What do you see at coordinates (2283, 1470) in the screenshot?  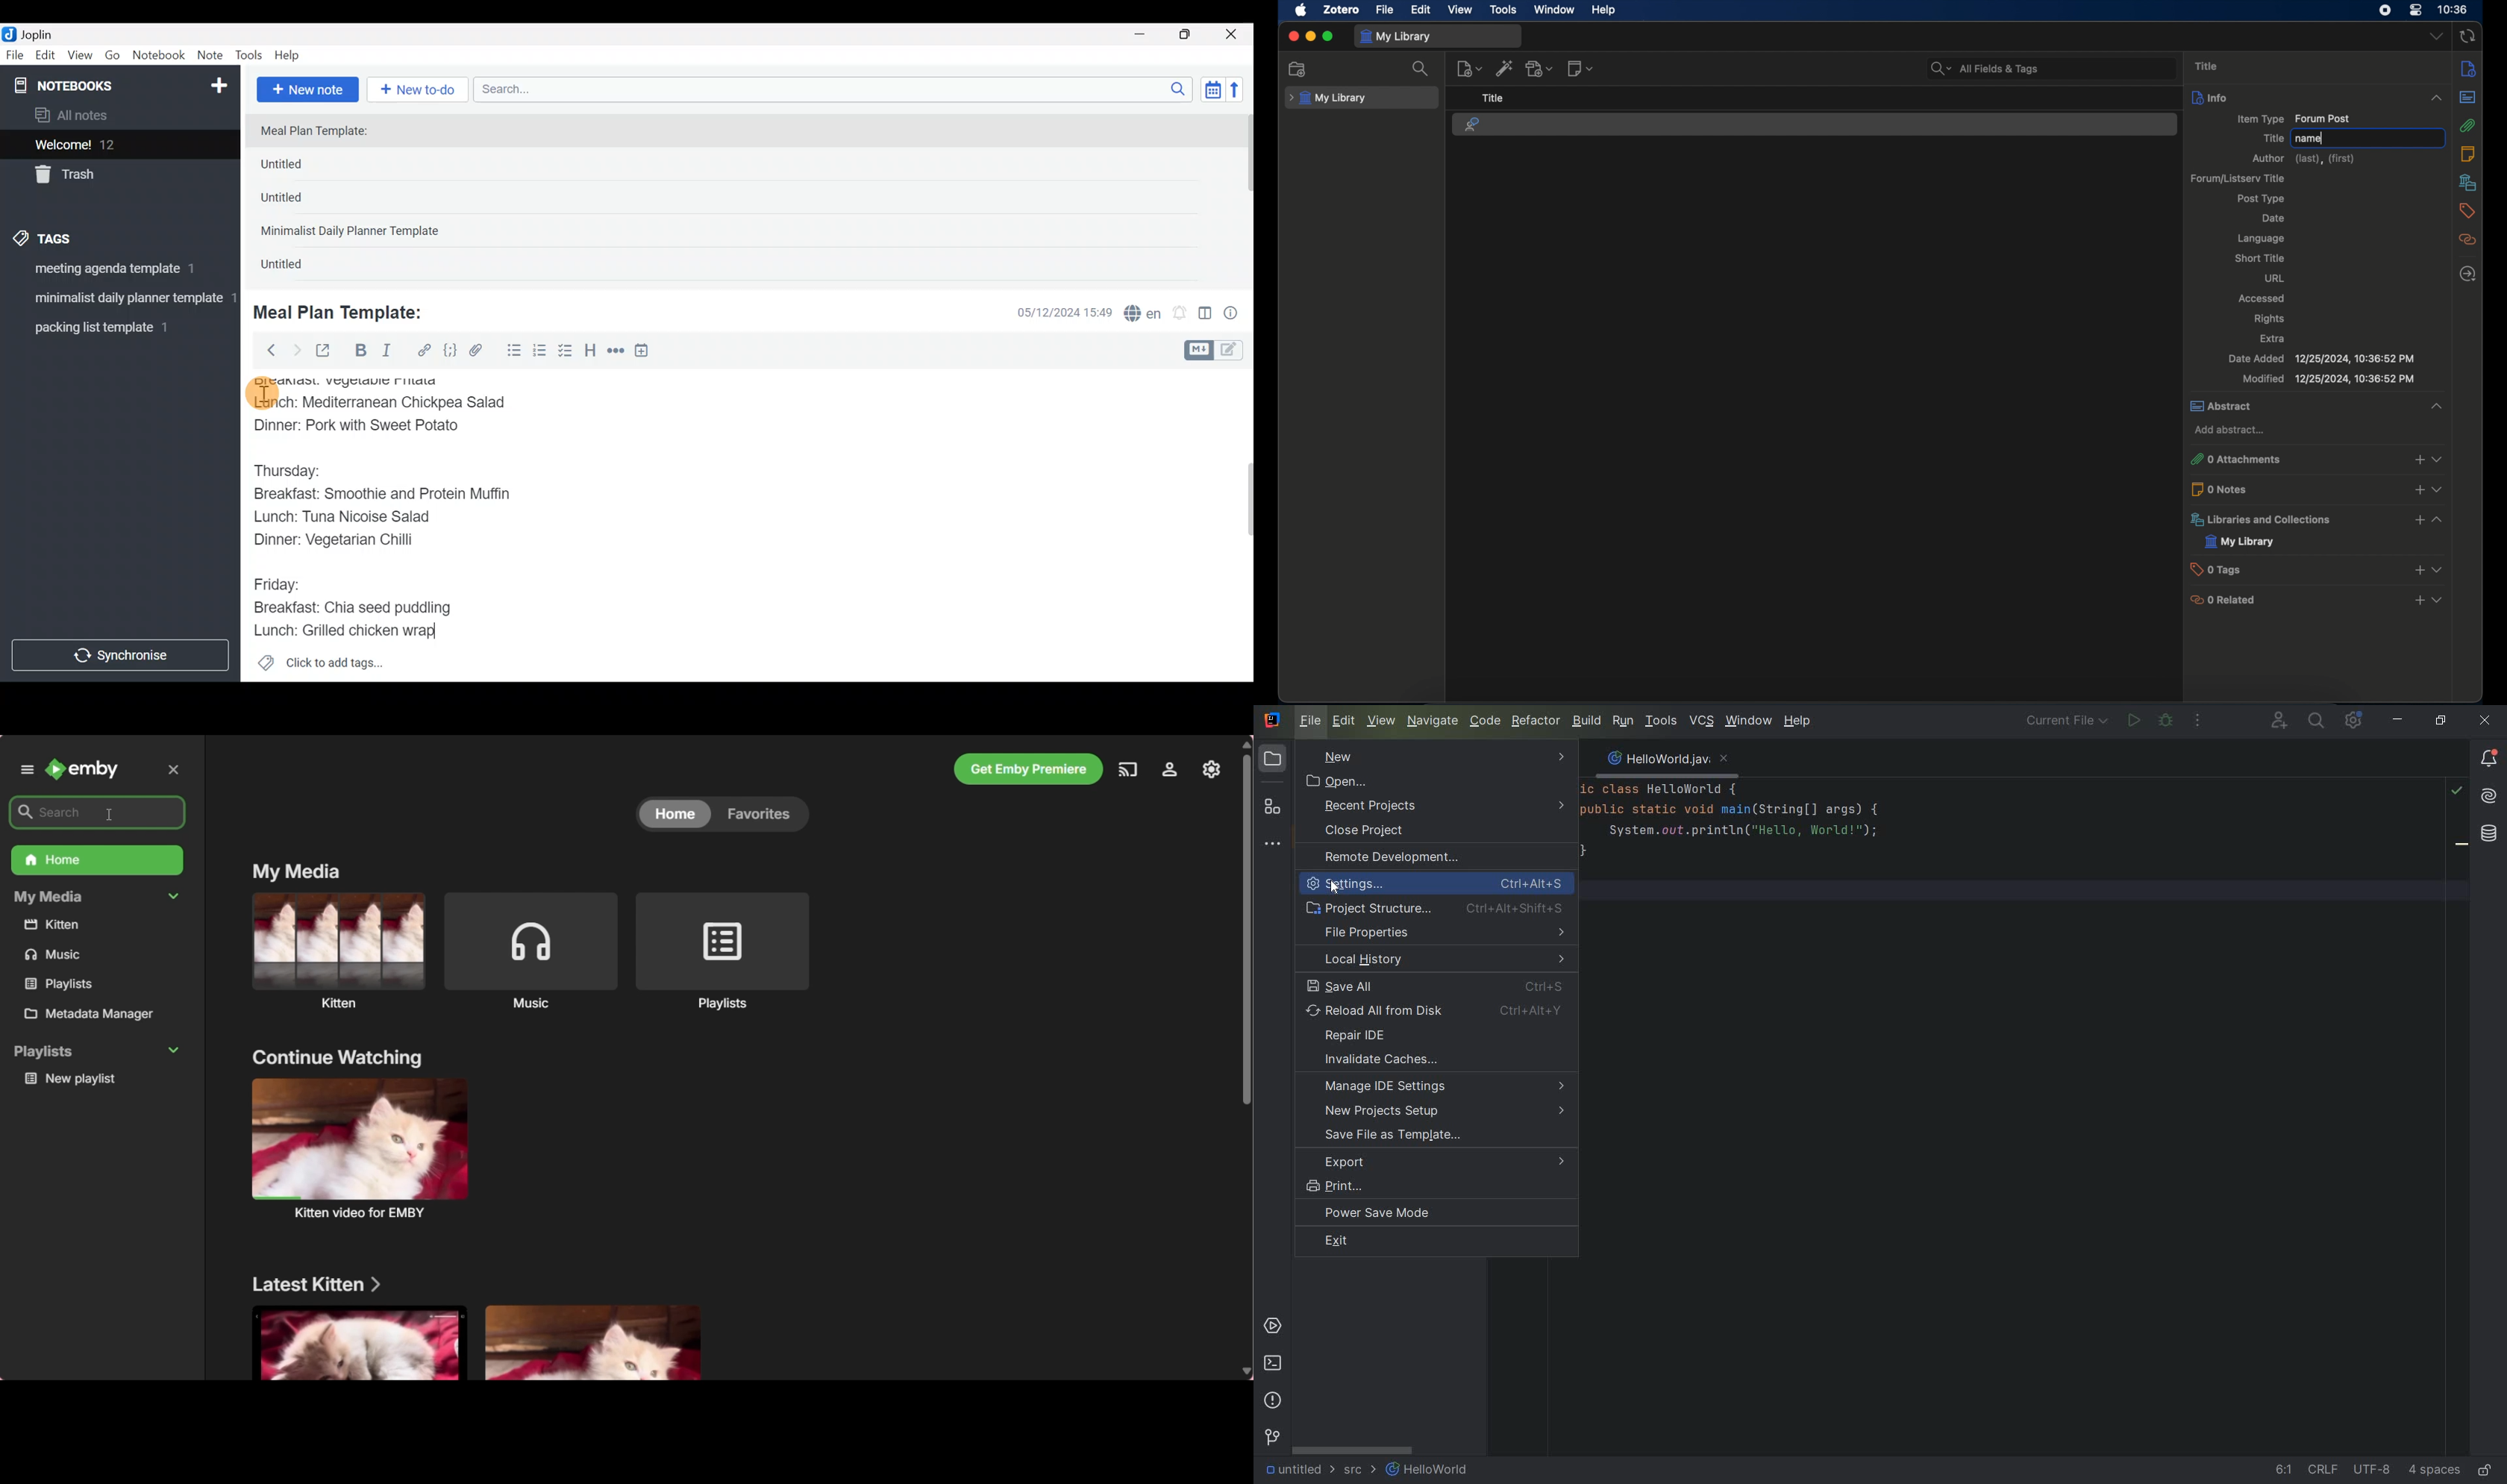 I see `go to line` at bounding box center [2283, 1470].